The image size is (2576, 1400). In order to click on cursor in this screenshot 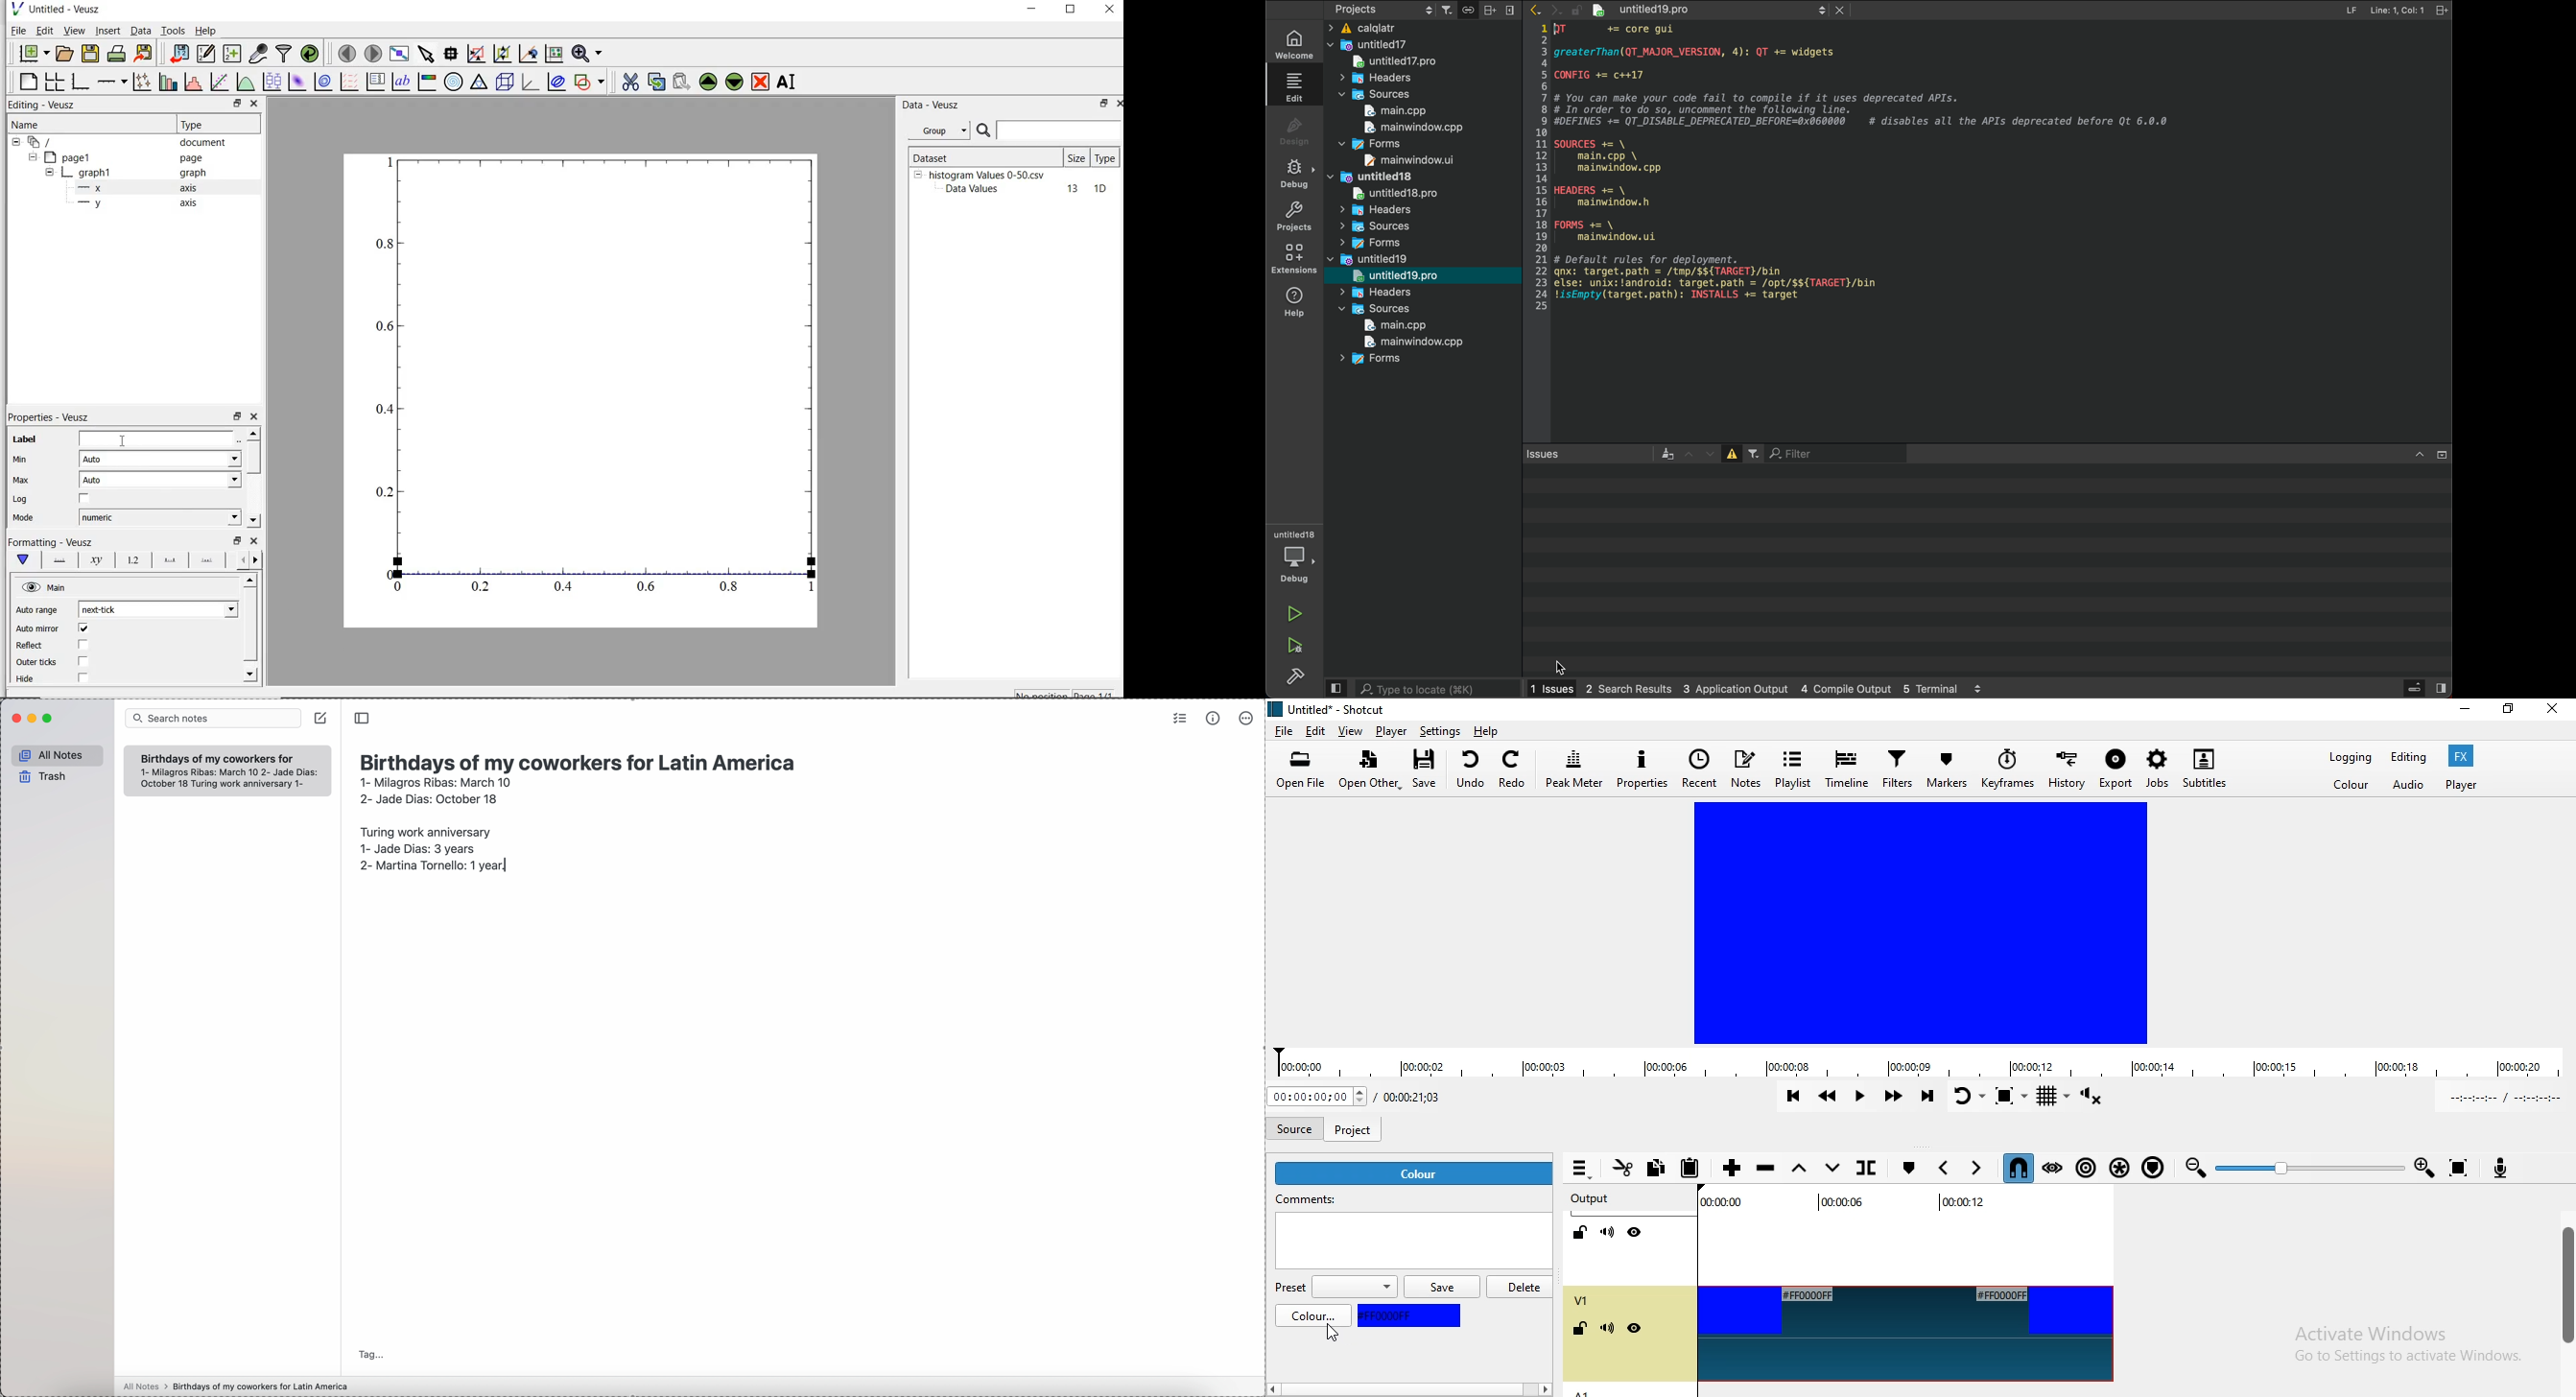, I will do `click(1561, 669)`.